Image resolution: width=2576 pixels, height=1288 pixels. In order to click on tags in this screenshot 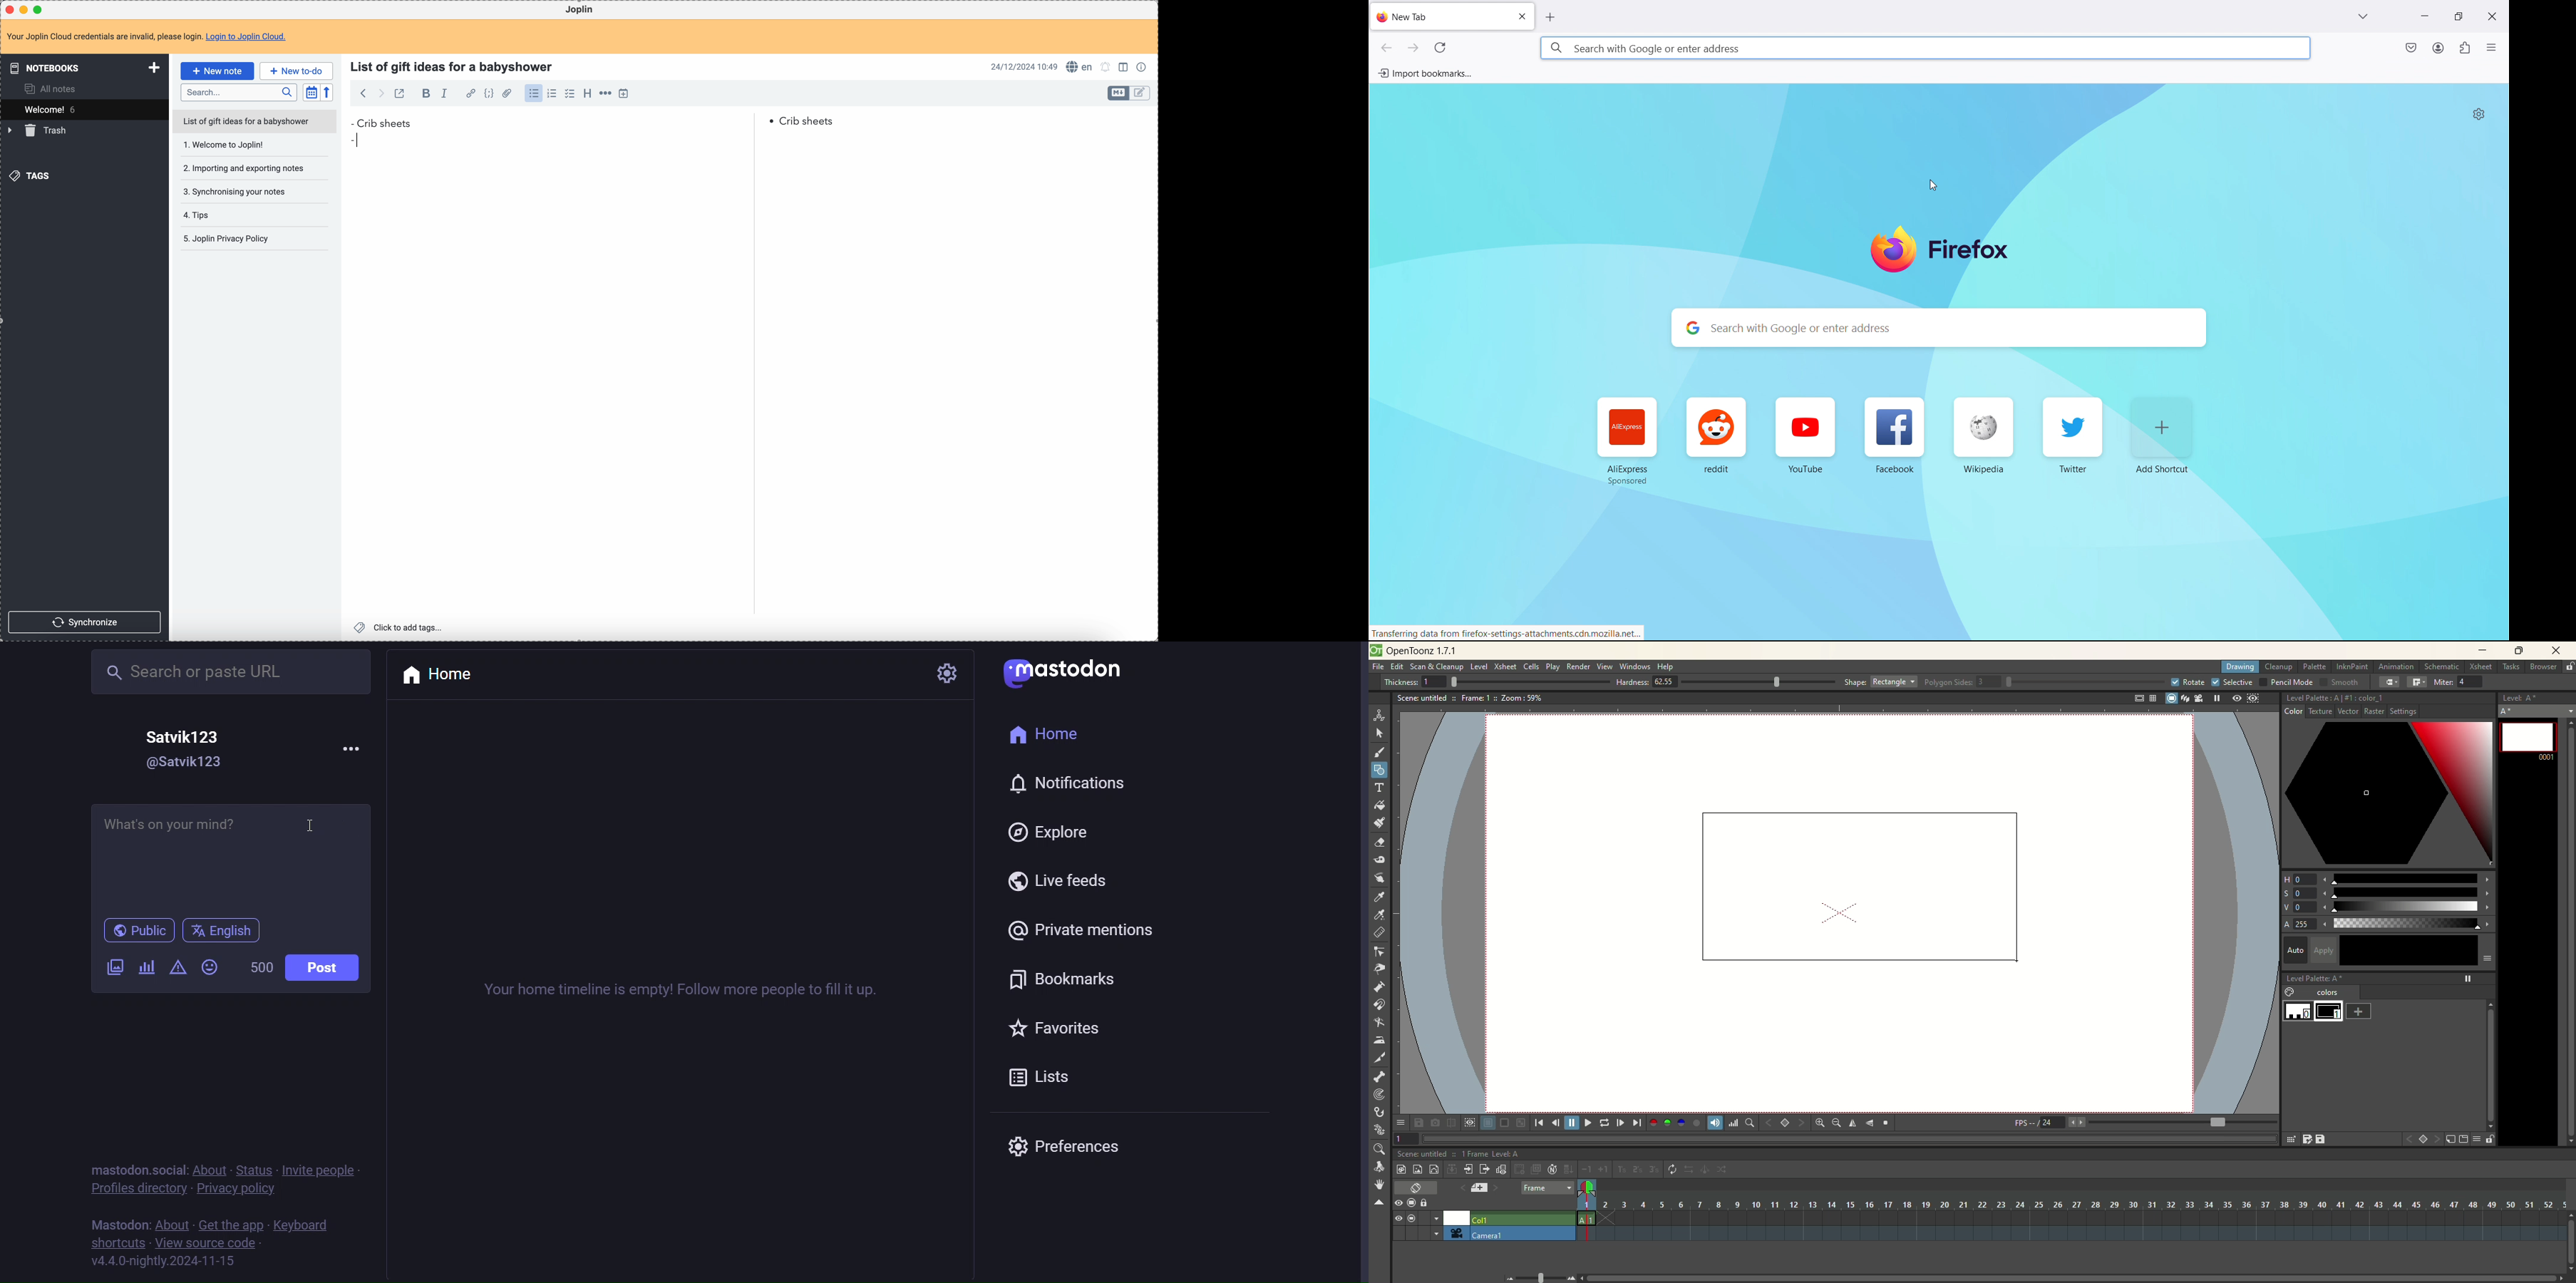, I will do `click(29, 177)`.